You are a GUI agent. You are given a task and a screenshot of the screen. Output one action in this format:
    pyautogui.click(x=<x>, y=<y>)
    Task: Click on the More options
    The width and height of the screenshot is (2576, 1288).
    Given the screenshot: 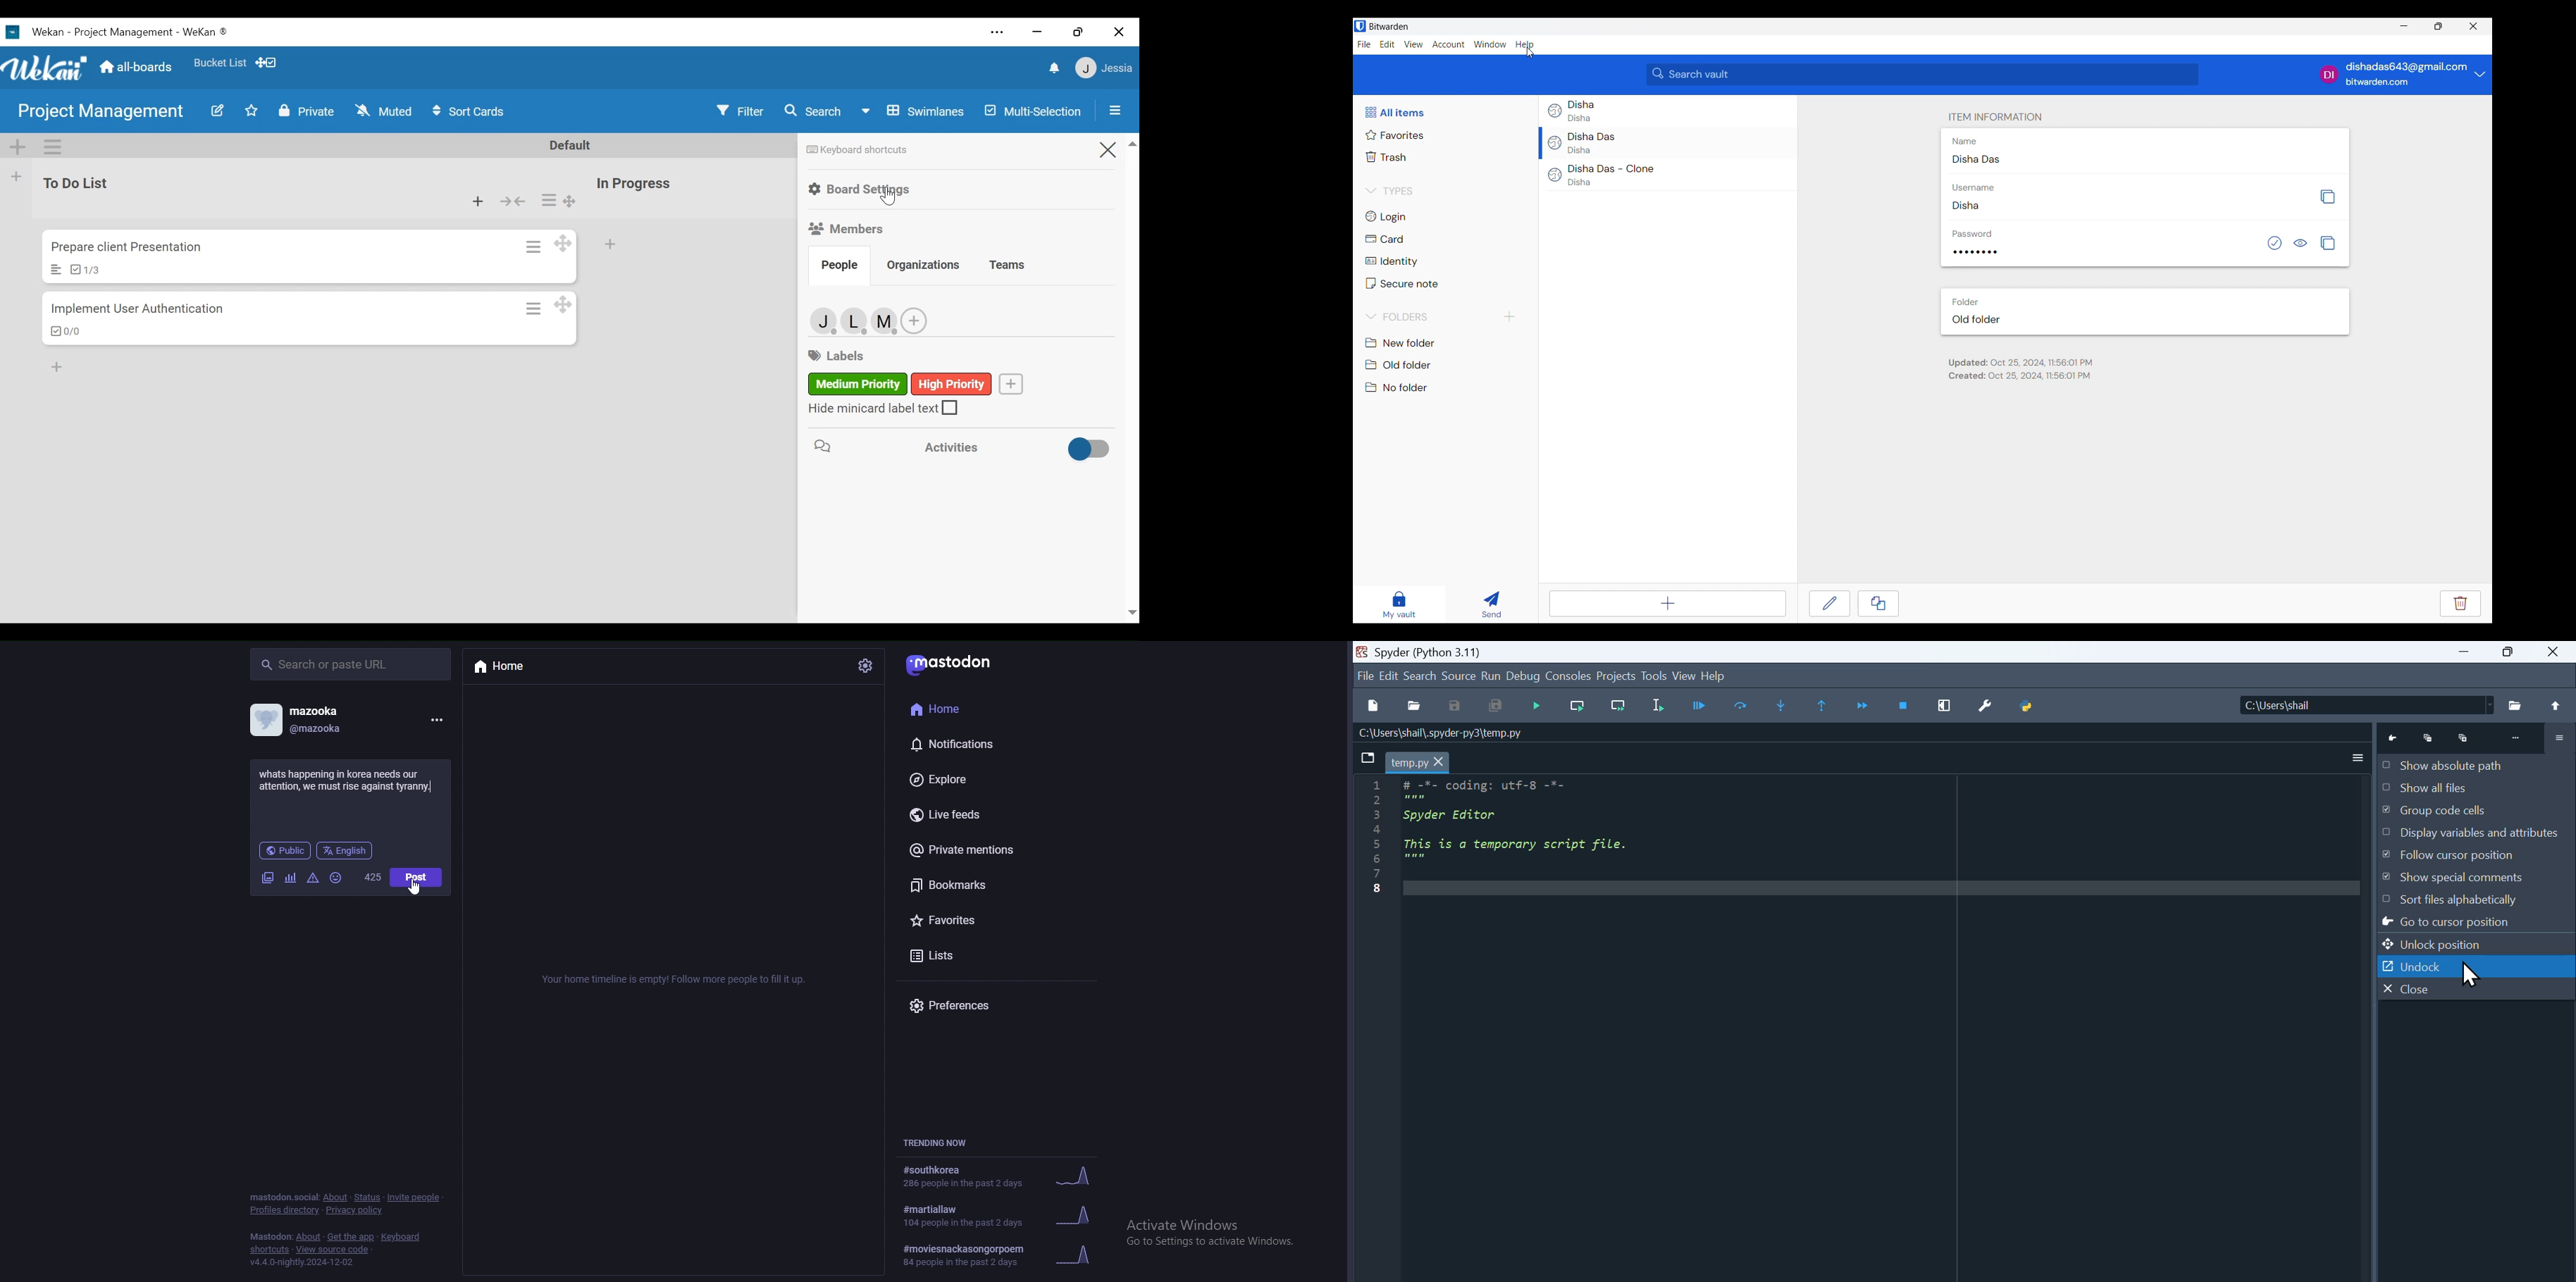 What is the action you would take?
    pyautogui.click(x=2360, y=758)
    